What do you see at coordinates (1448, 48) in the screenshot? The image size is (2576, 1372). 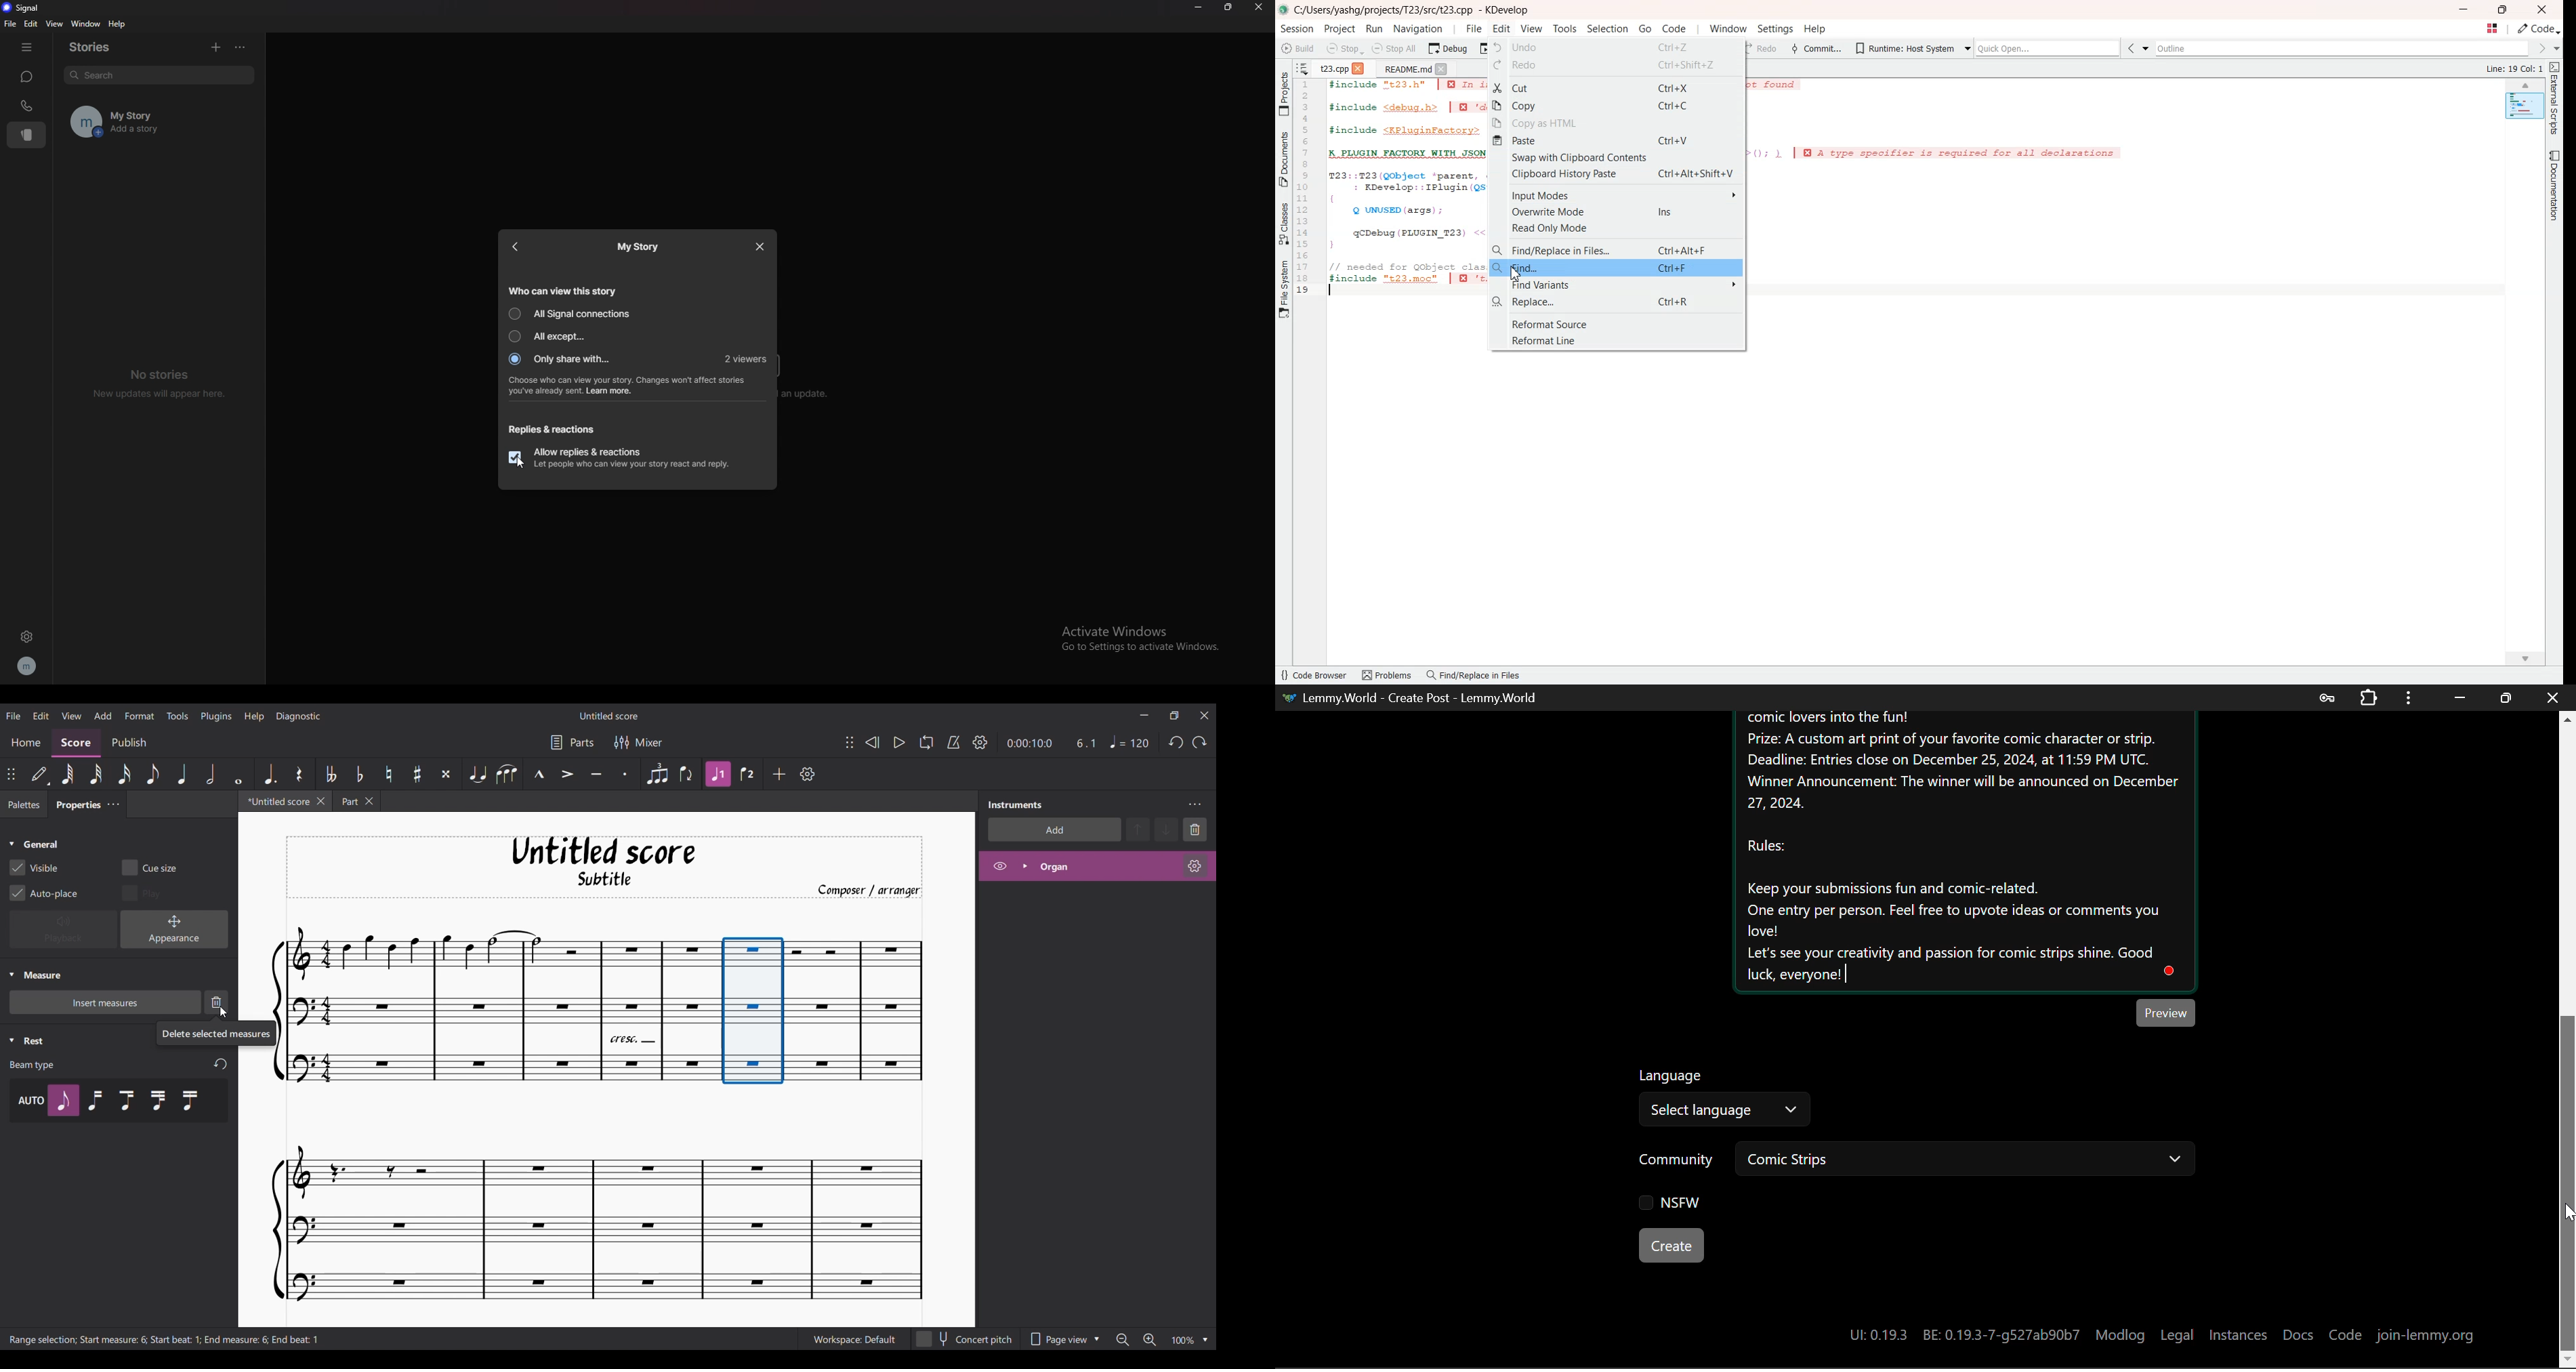 I see `Debug` at bounding box center [1448, 48].